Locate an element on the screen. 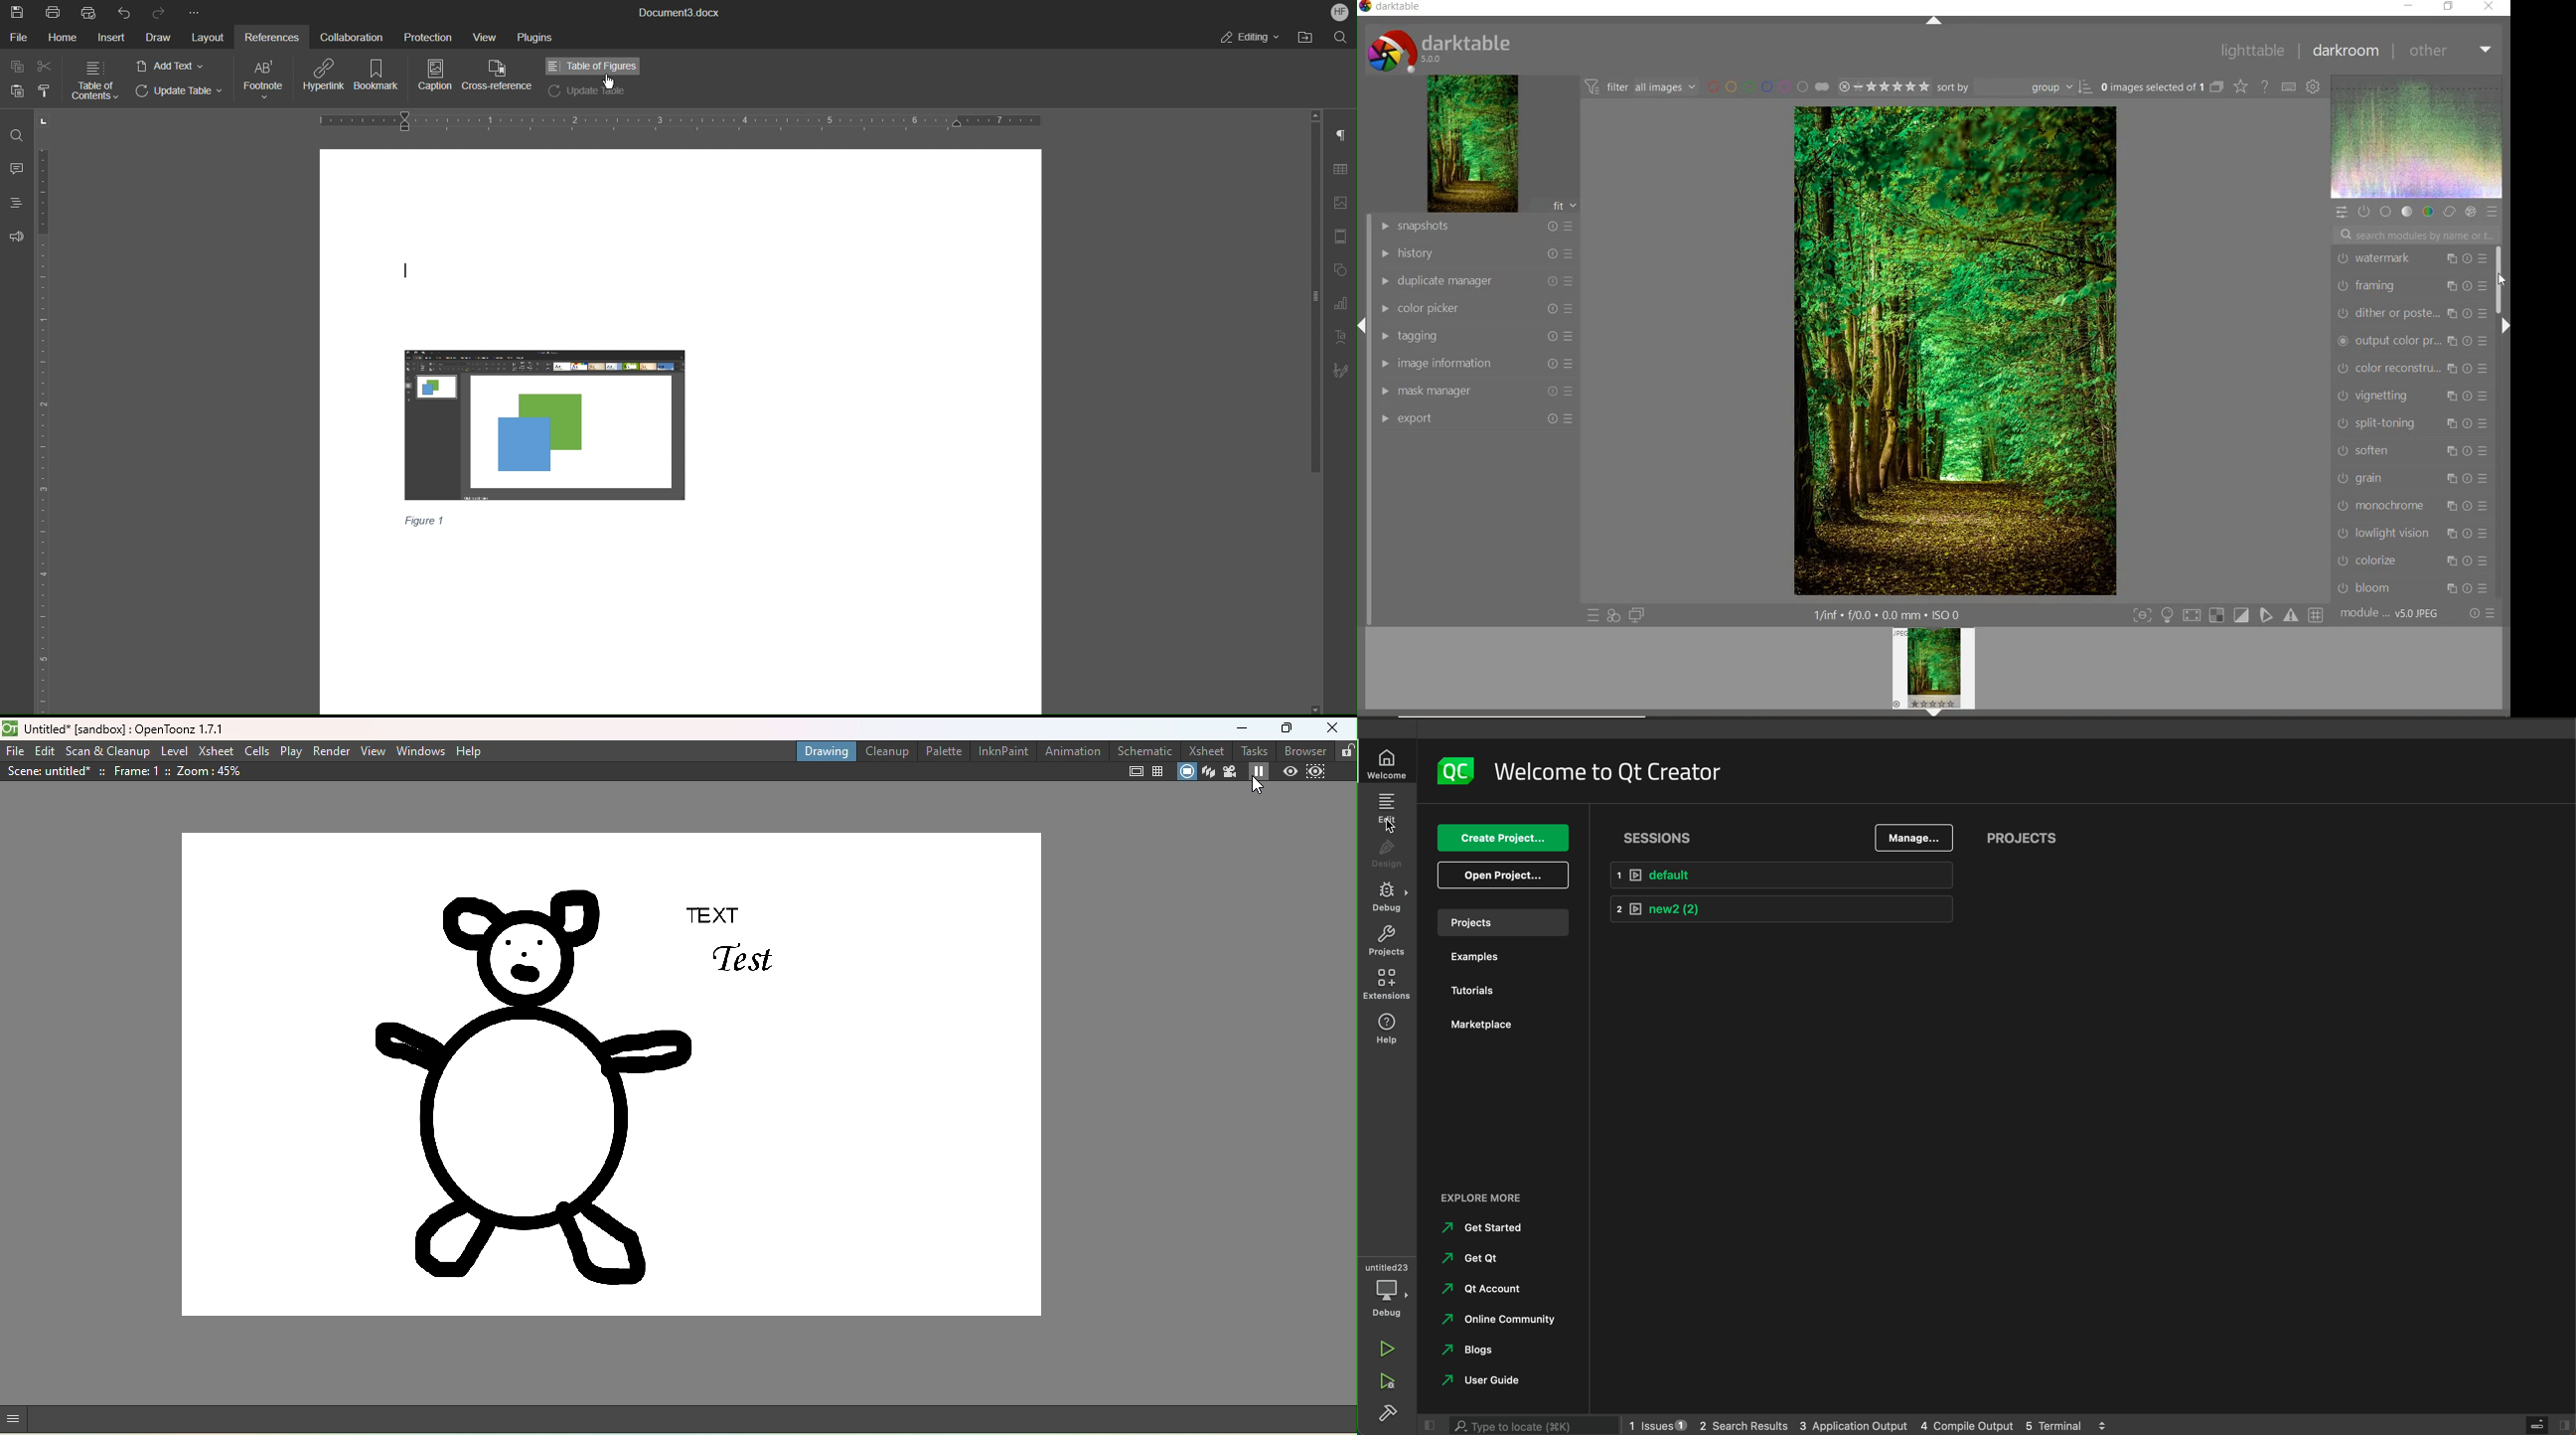 This screenshot has height=1456, width=2576. projects is located at coordinates (1386, 942).